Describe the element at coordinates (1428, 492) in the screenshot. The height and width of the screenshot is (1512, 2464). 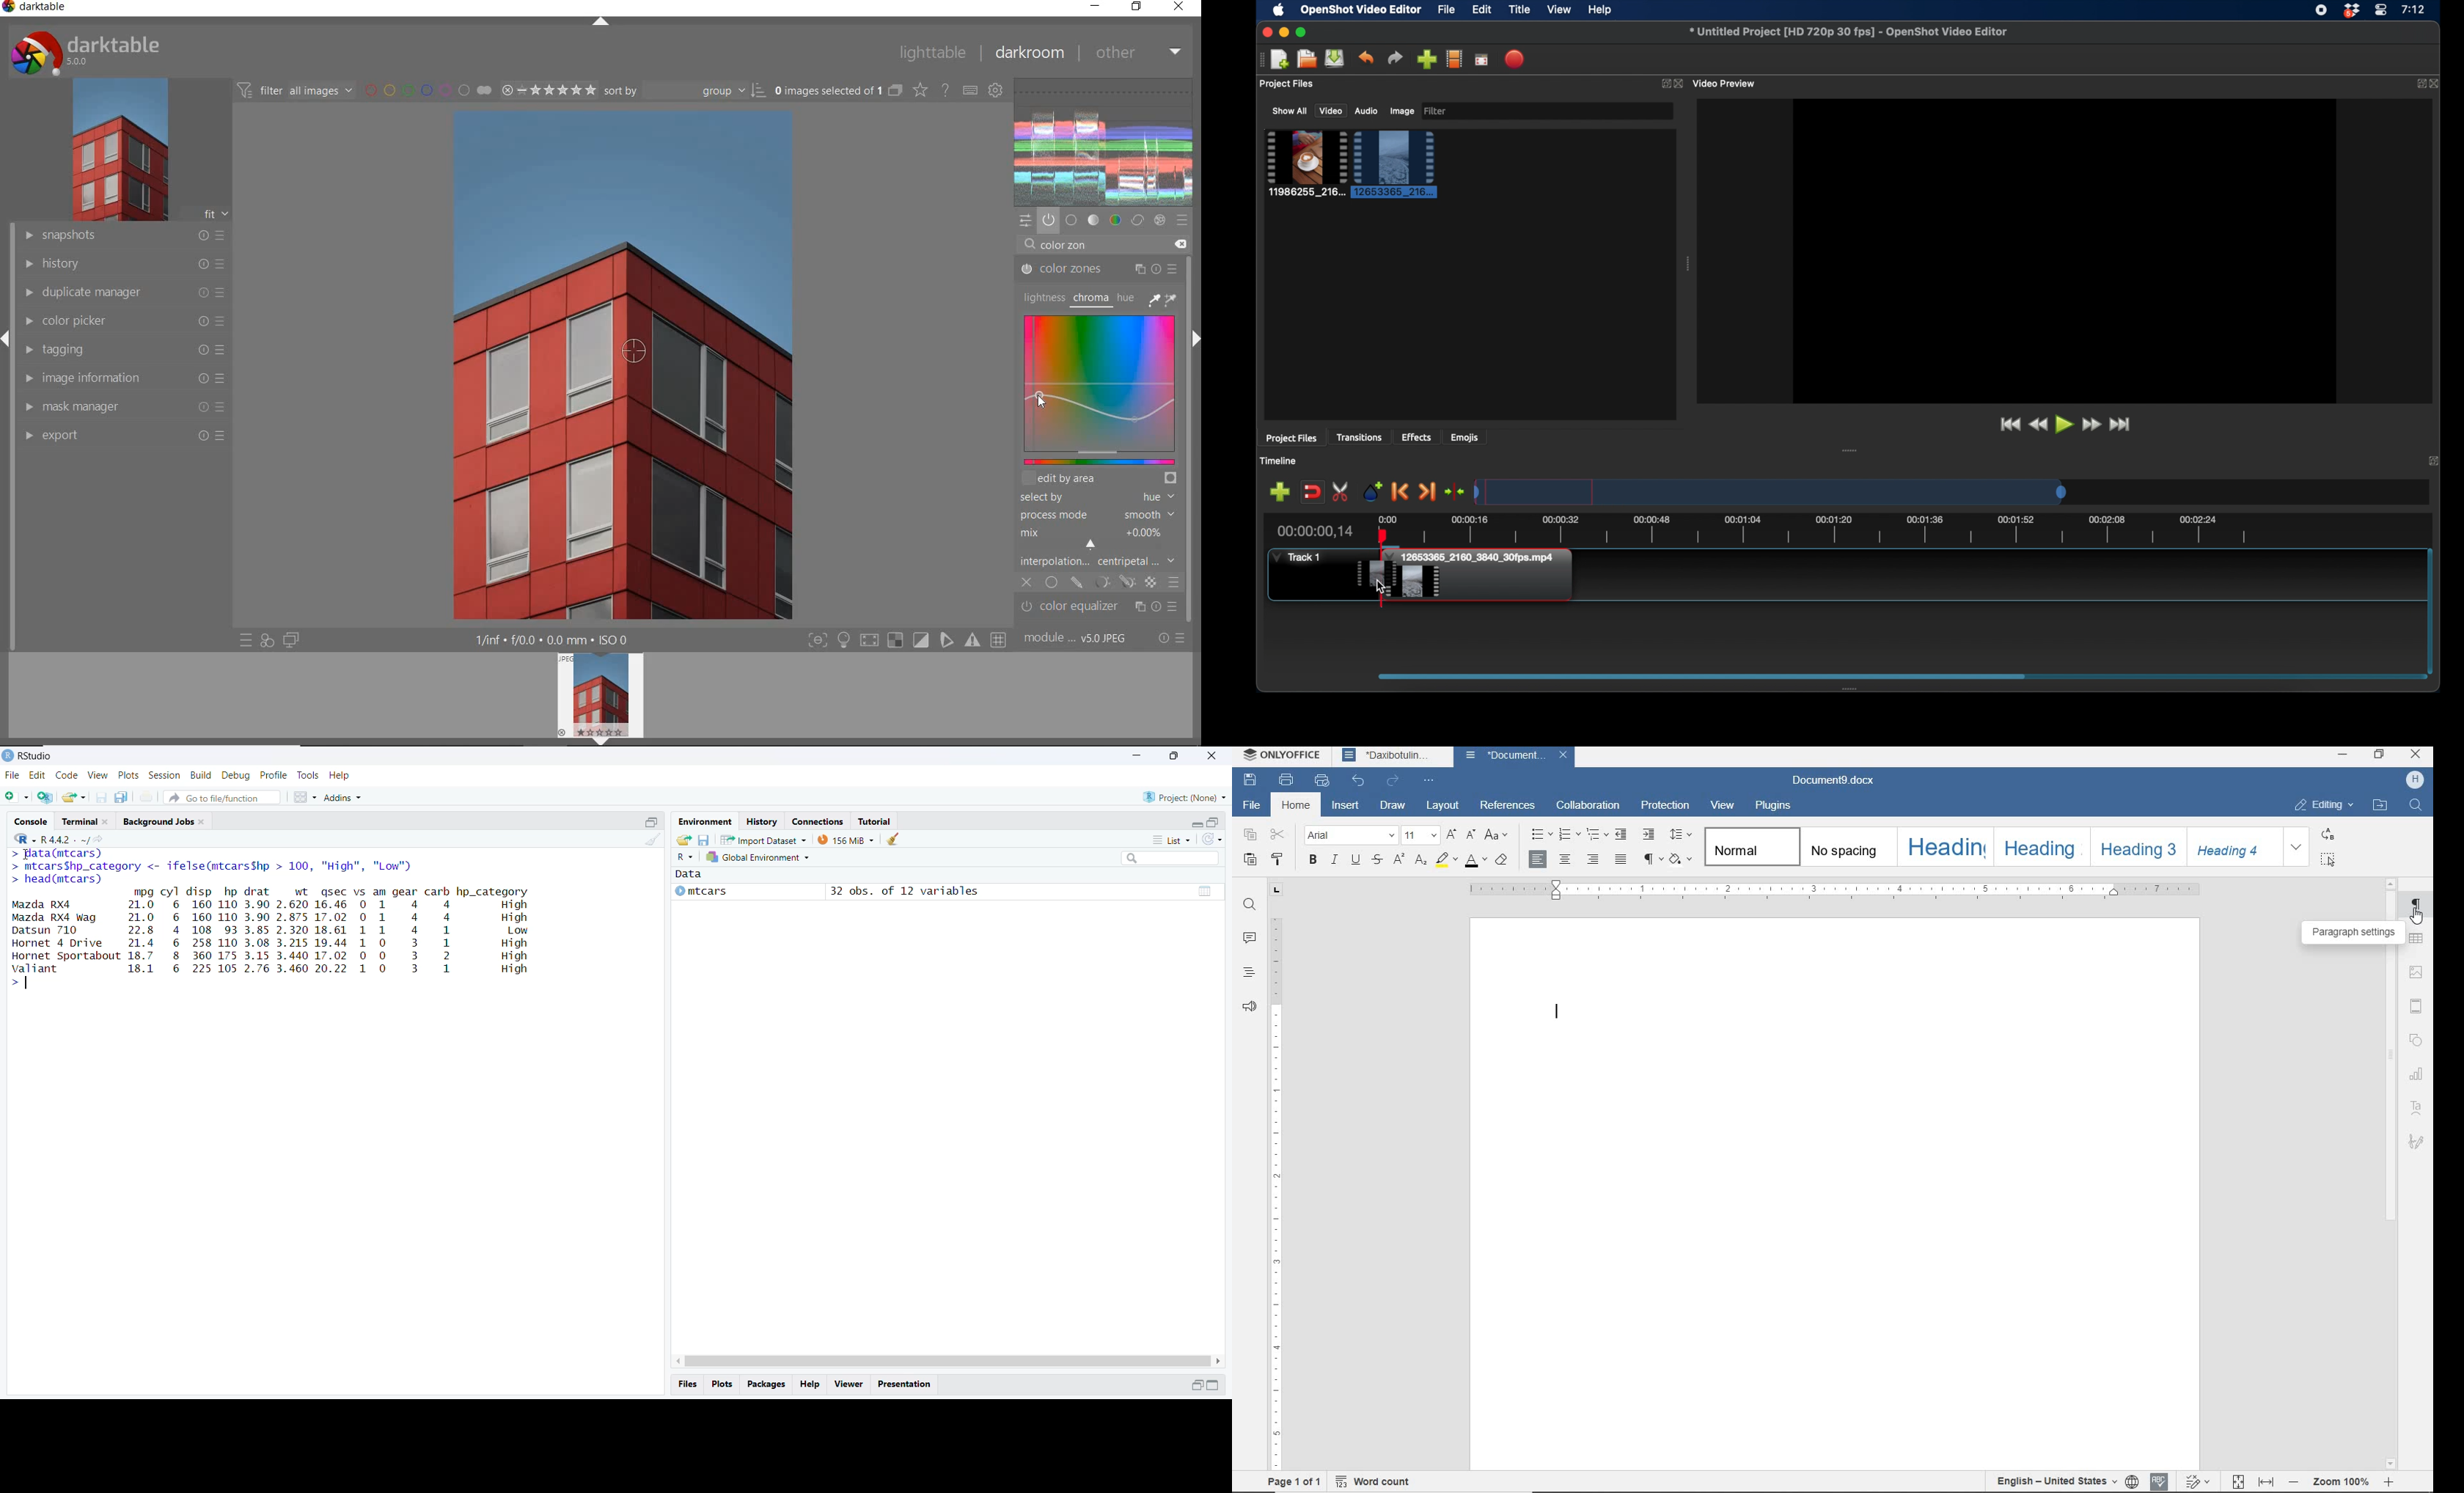
I see `next marker` at that location.